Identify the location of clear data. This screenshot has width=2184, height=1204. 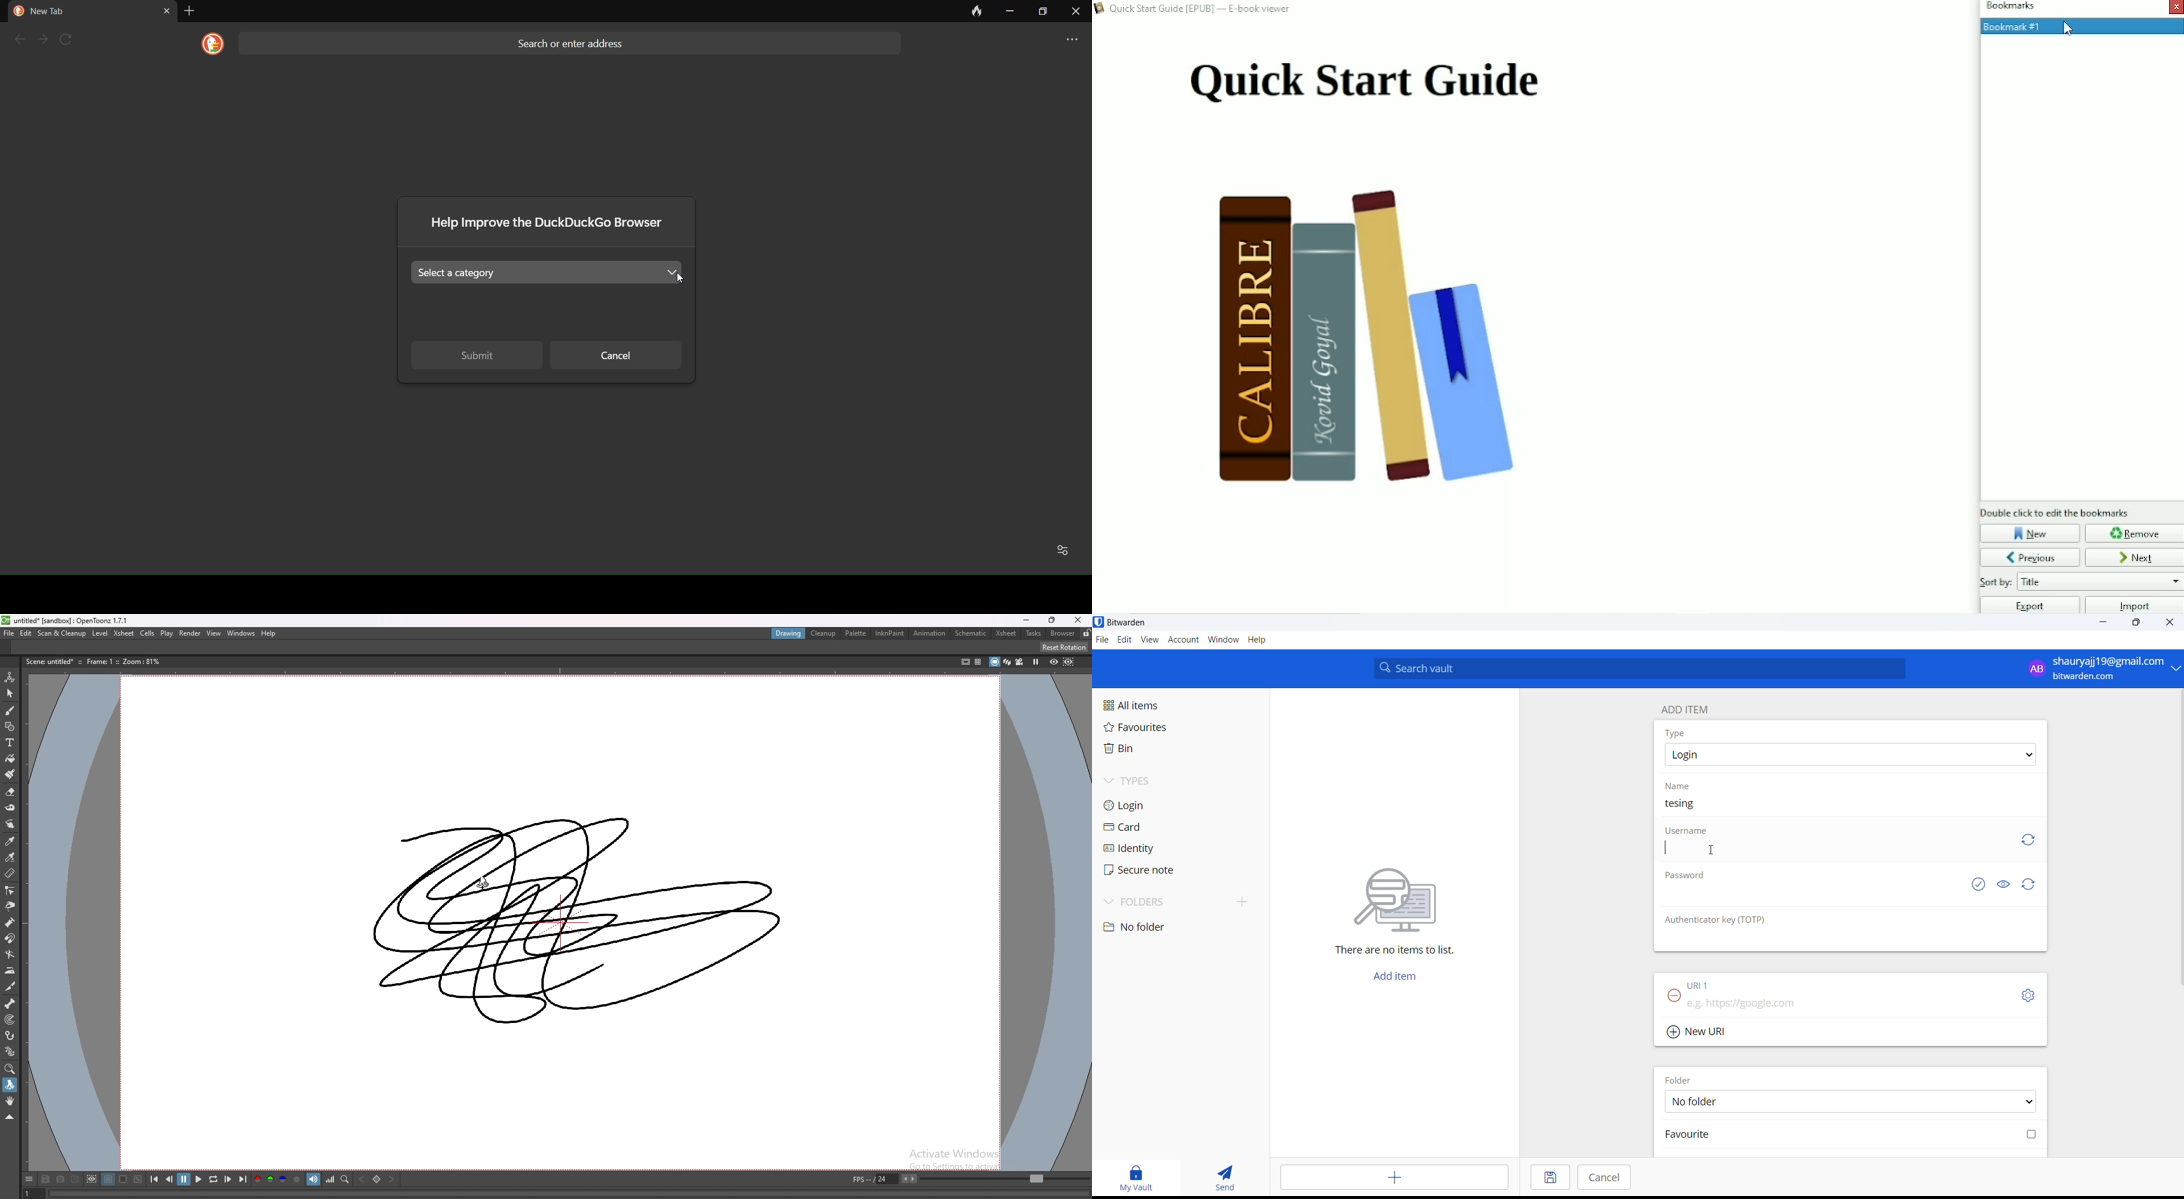
(971, 14).